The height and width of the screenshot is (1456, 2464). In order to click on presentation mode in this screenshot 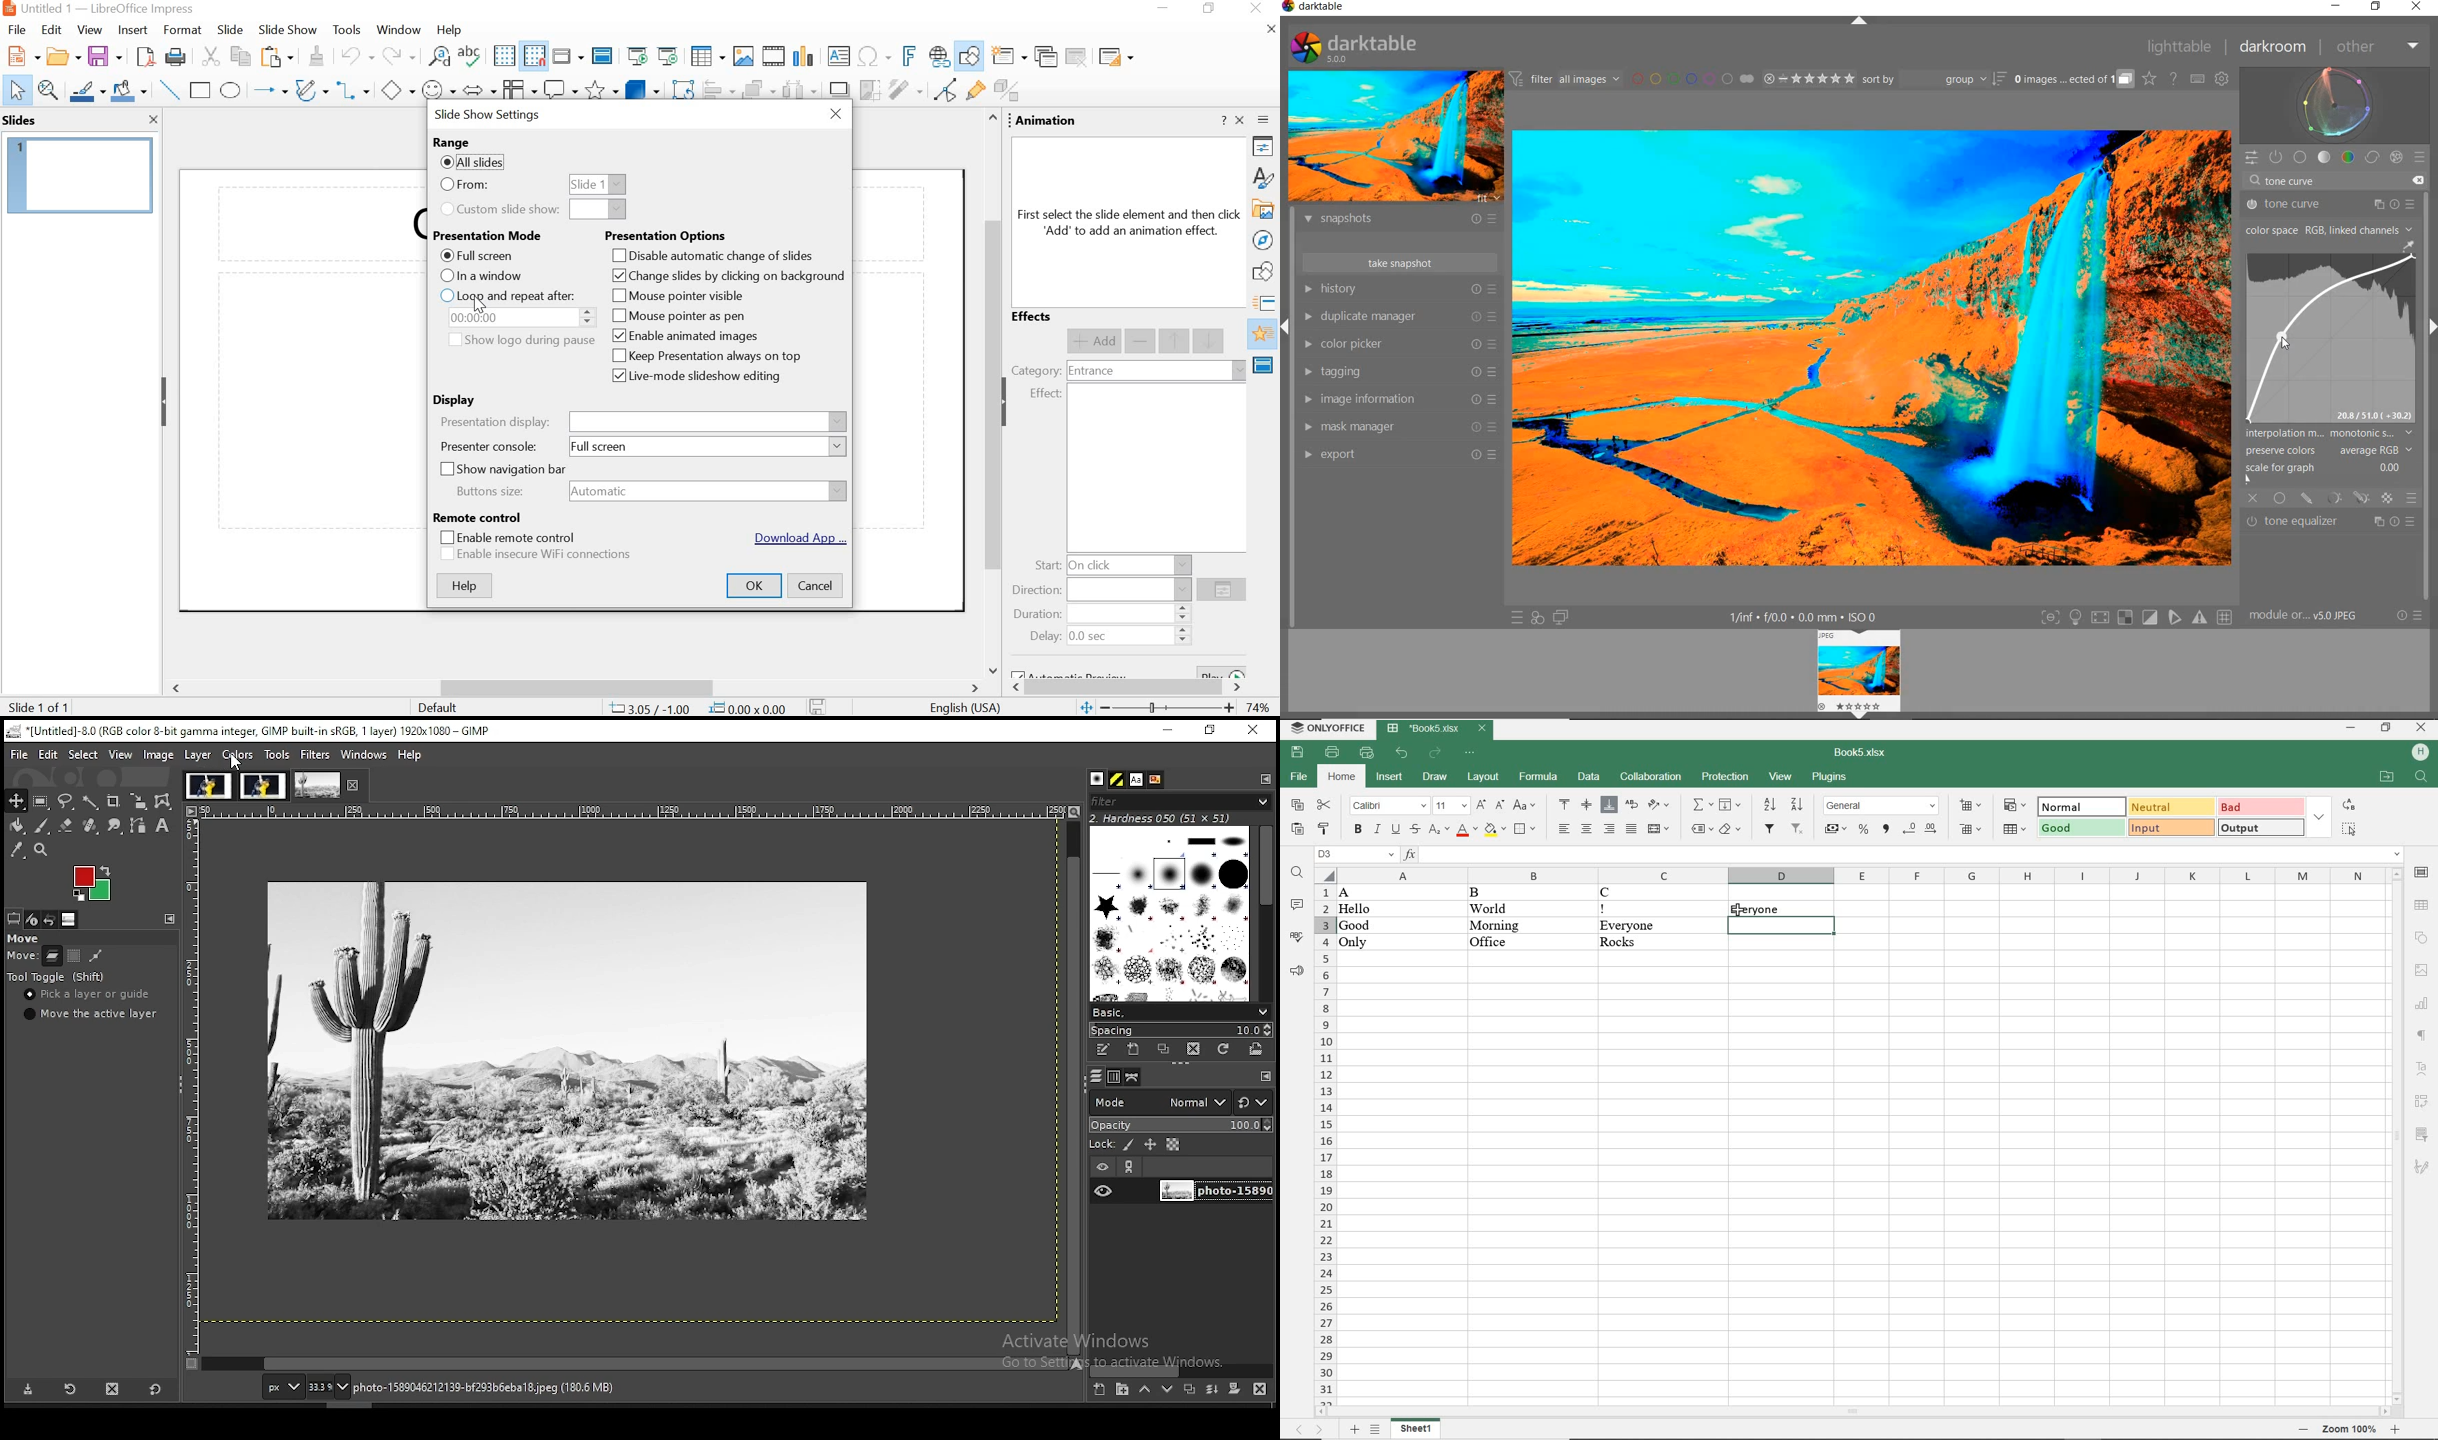, I will do `click(489, 235)`.